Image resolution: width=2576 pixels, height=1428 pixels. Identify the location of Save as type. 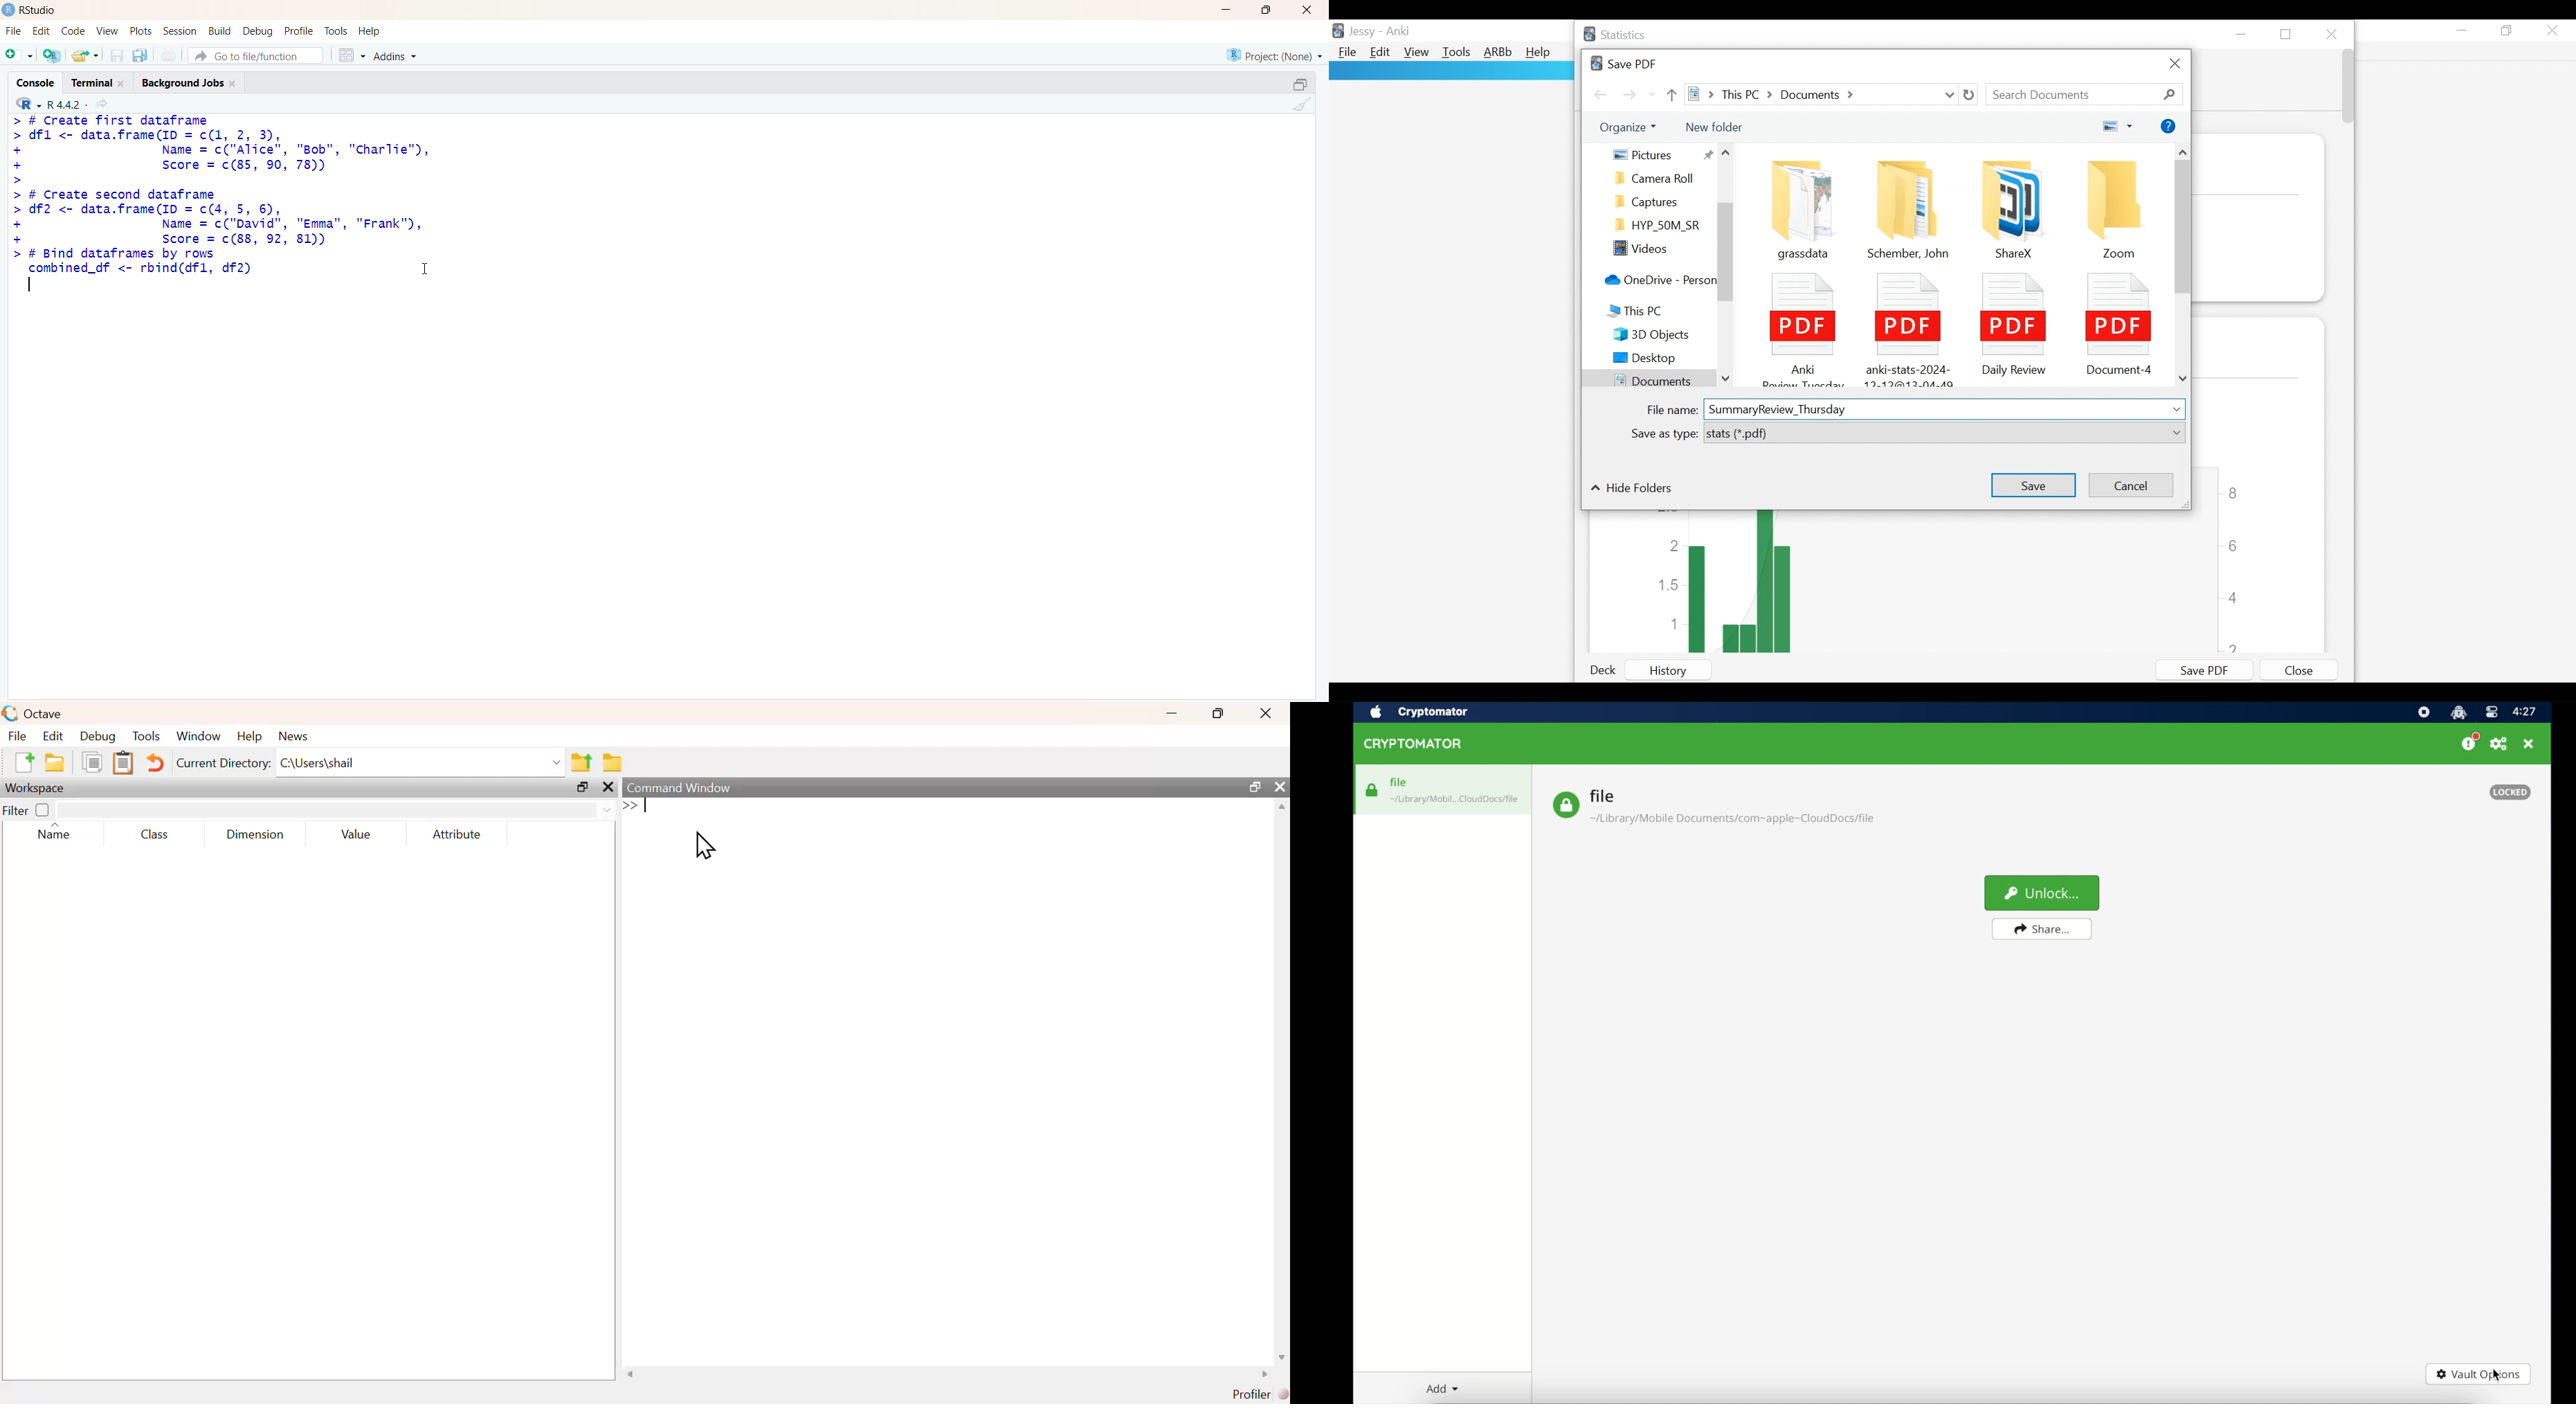
(1663, 435).